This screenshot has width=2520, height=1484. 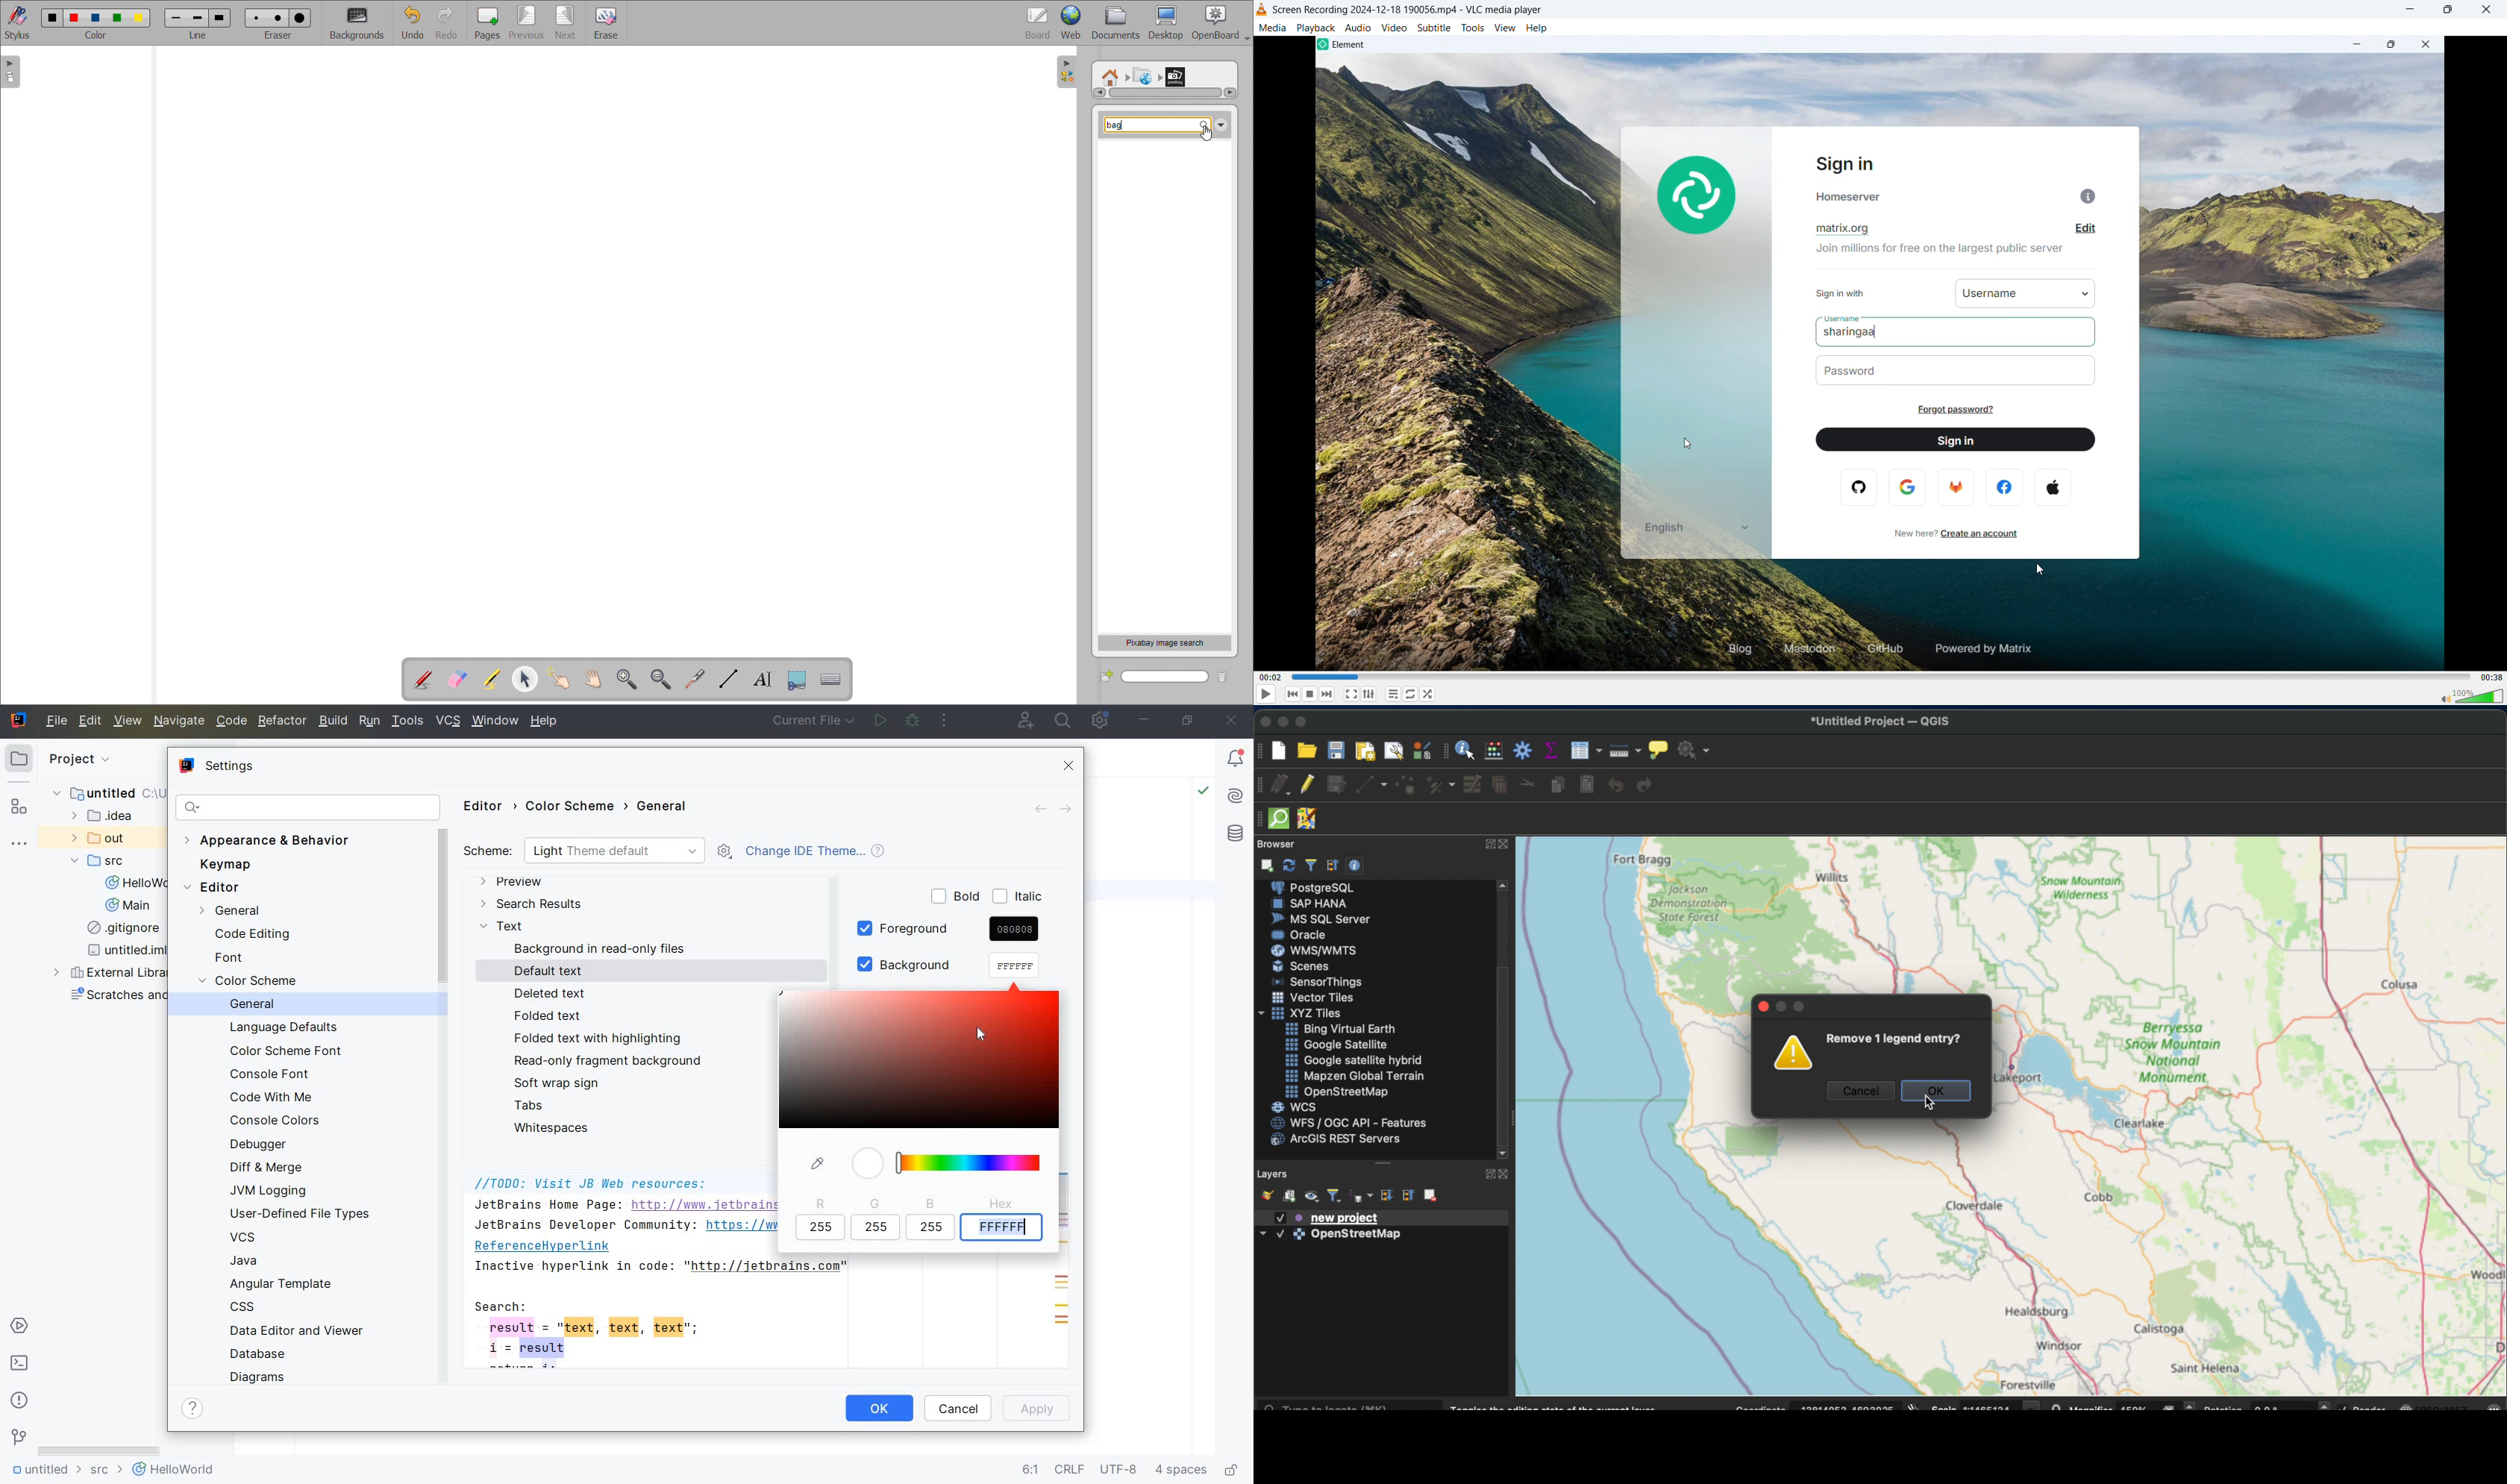 What do you see at coordinates (1386, 1196) in the screenshot?
I see `expand all` at bounding box center [1386, 1196].